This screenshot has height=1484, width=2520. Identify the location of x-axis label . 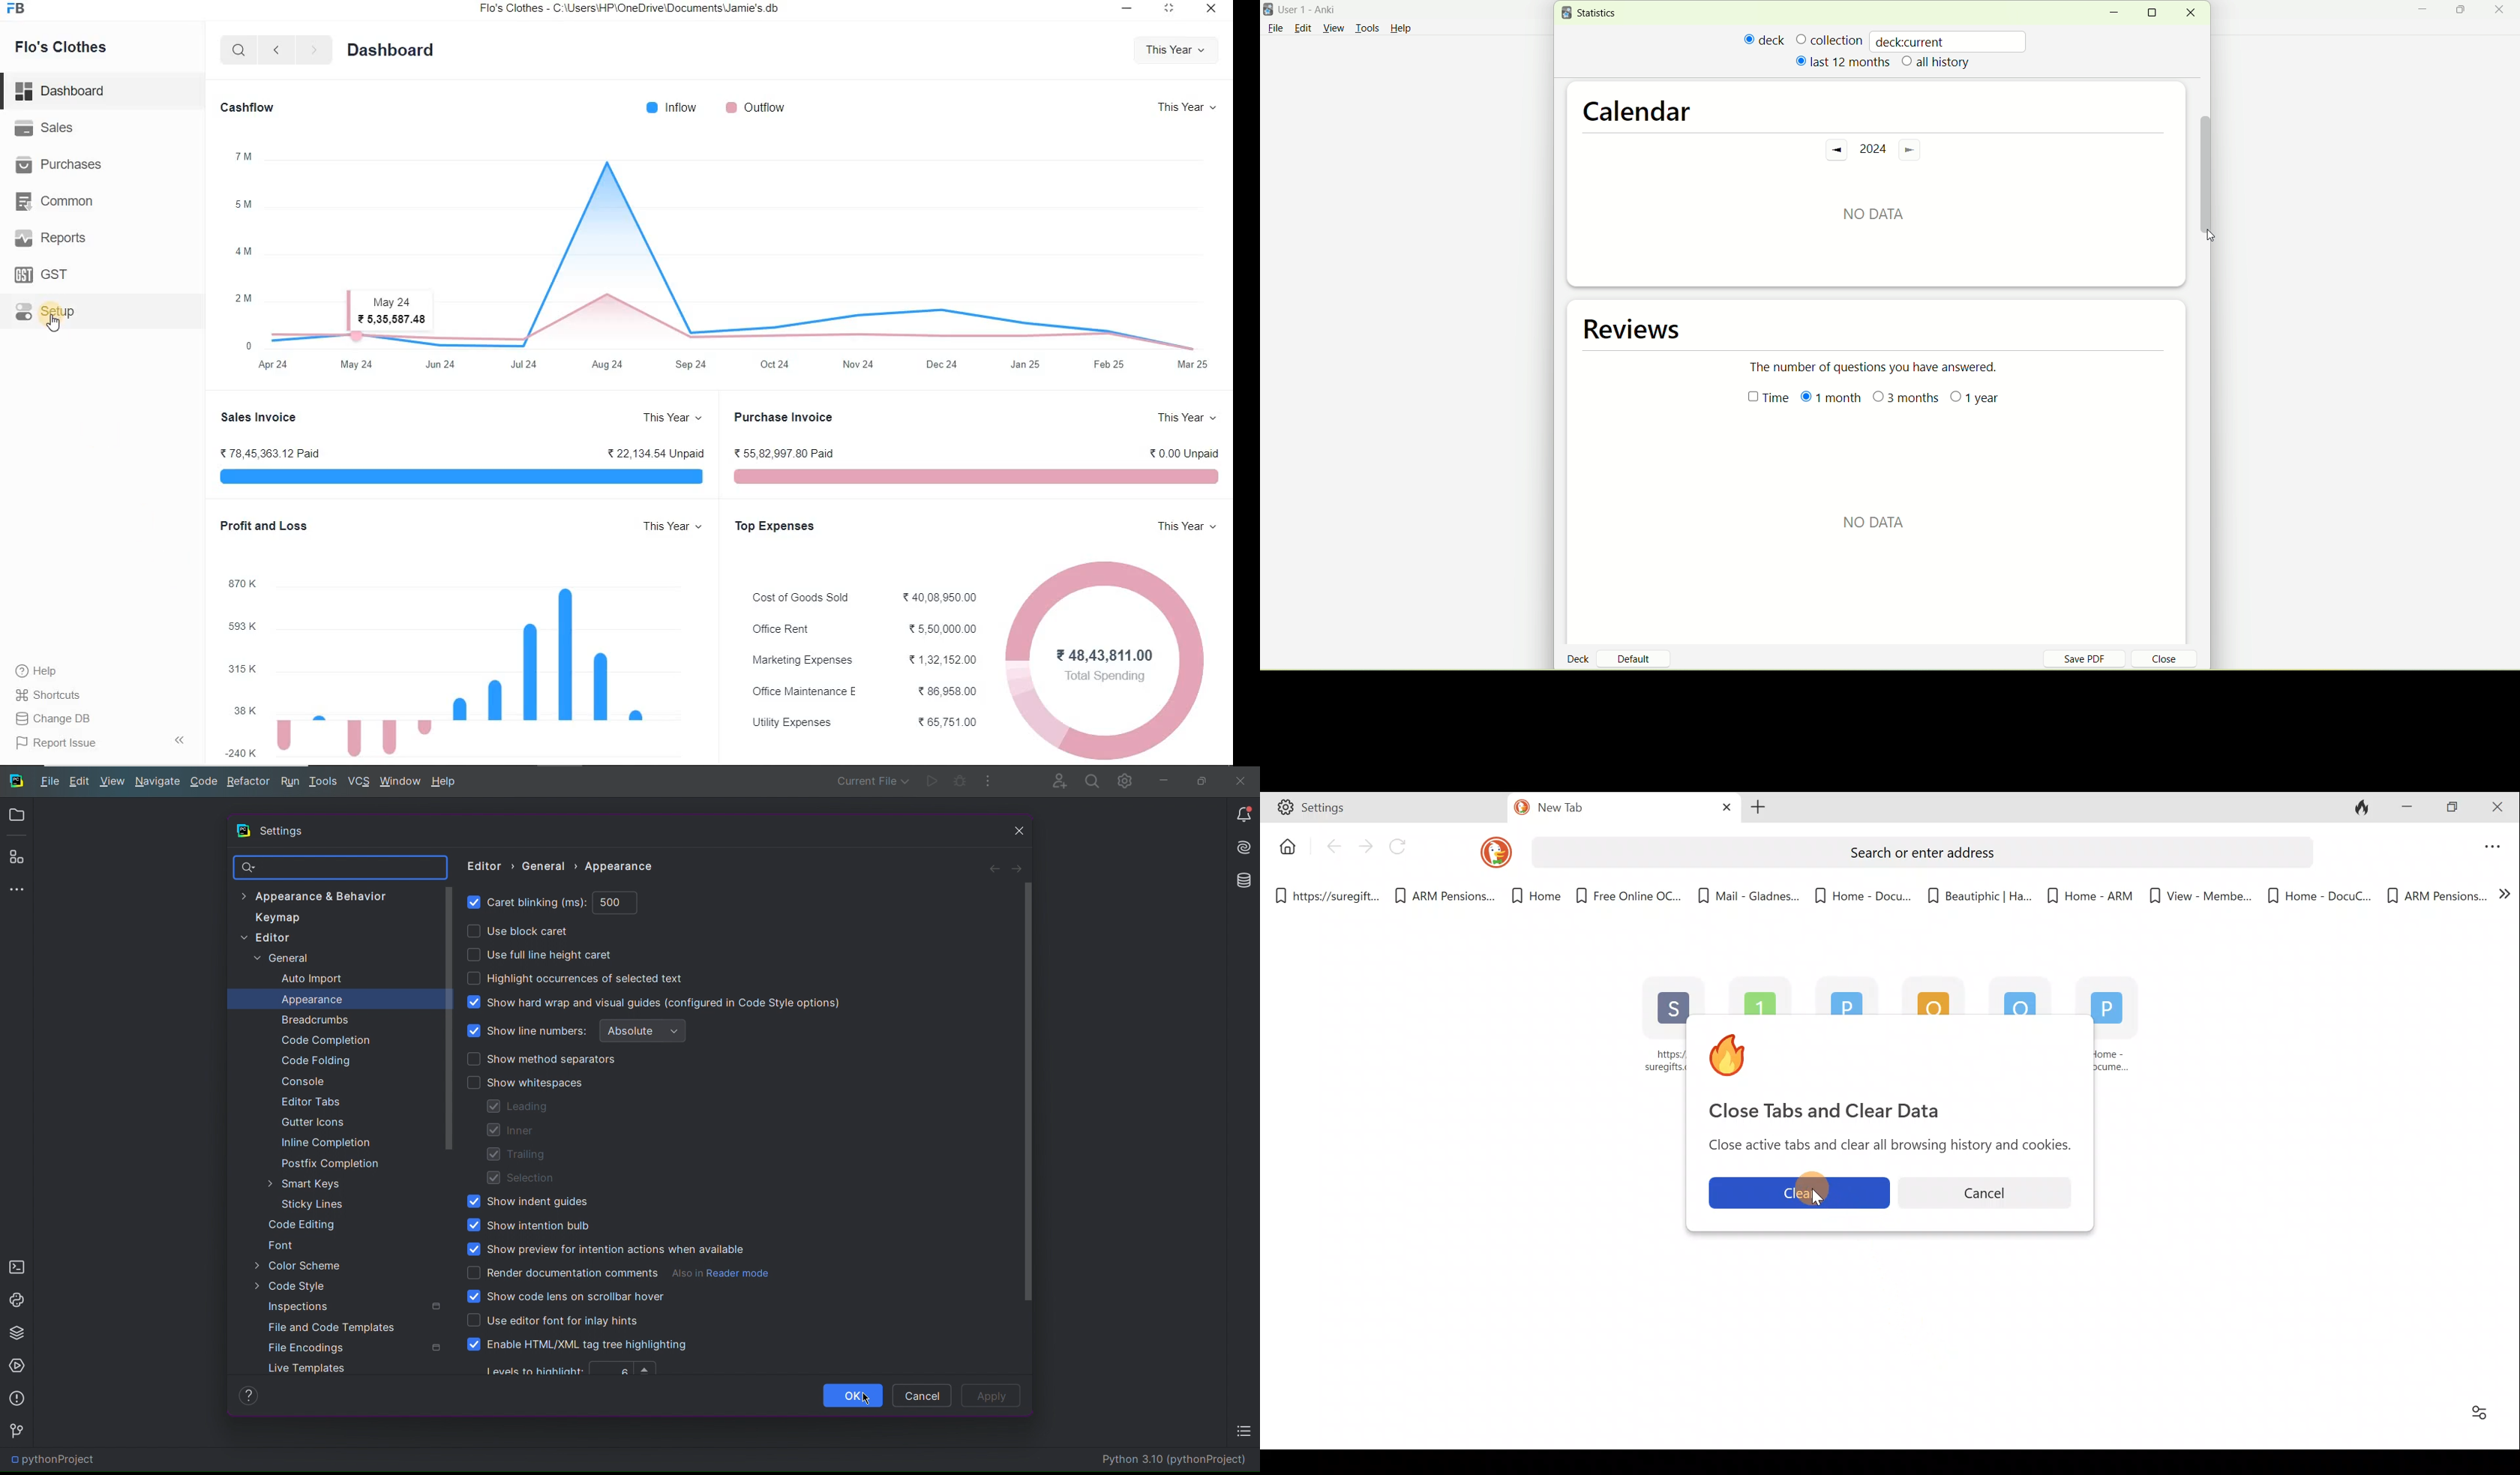
(736, 368).